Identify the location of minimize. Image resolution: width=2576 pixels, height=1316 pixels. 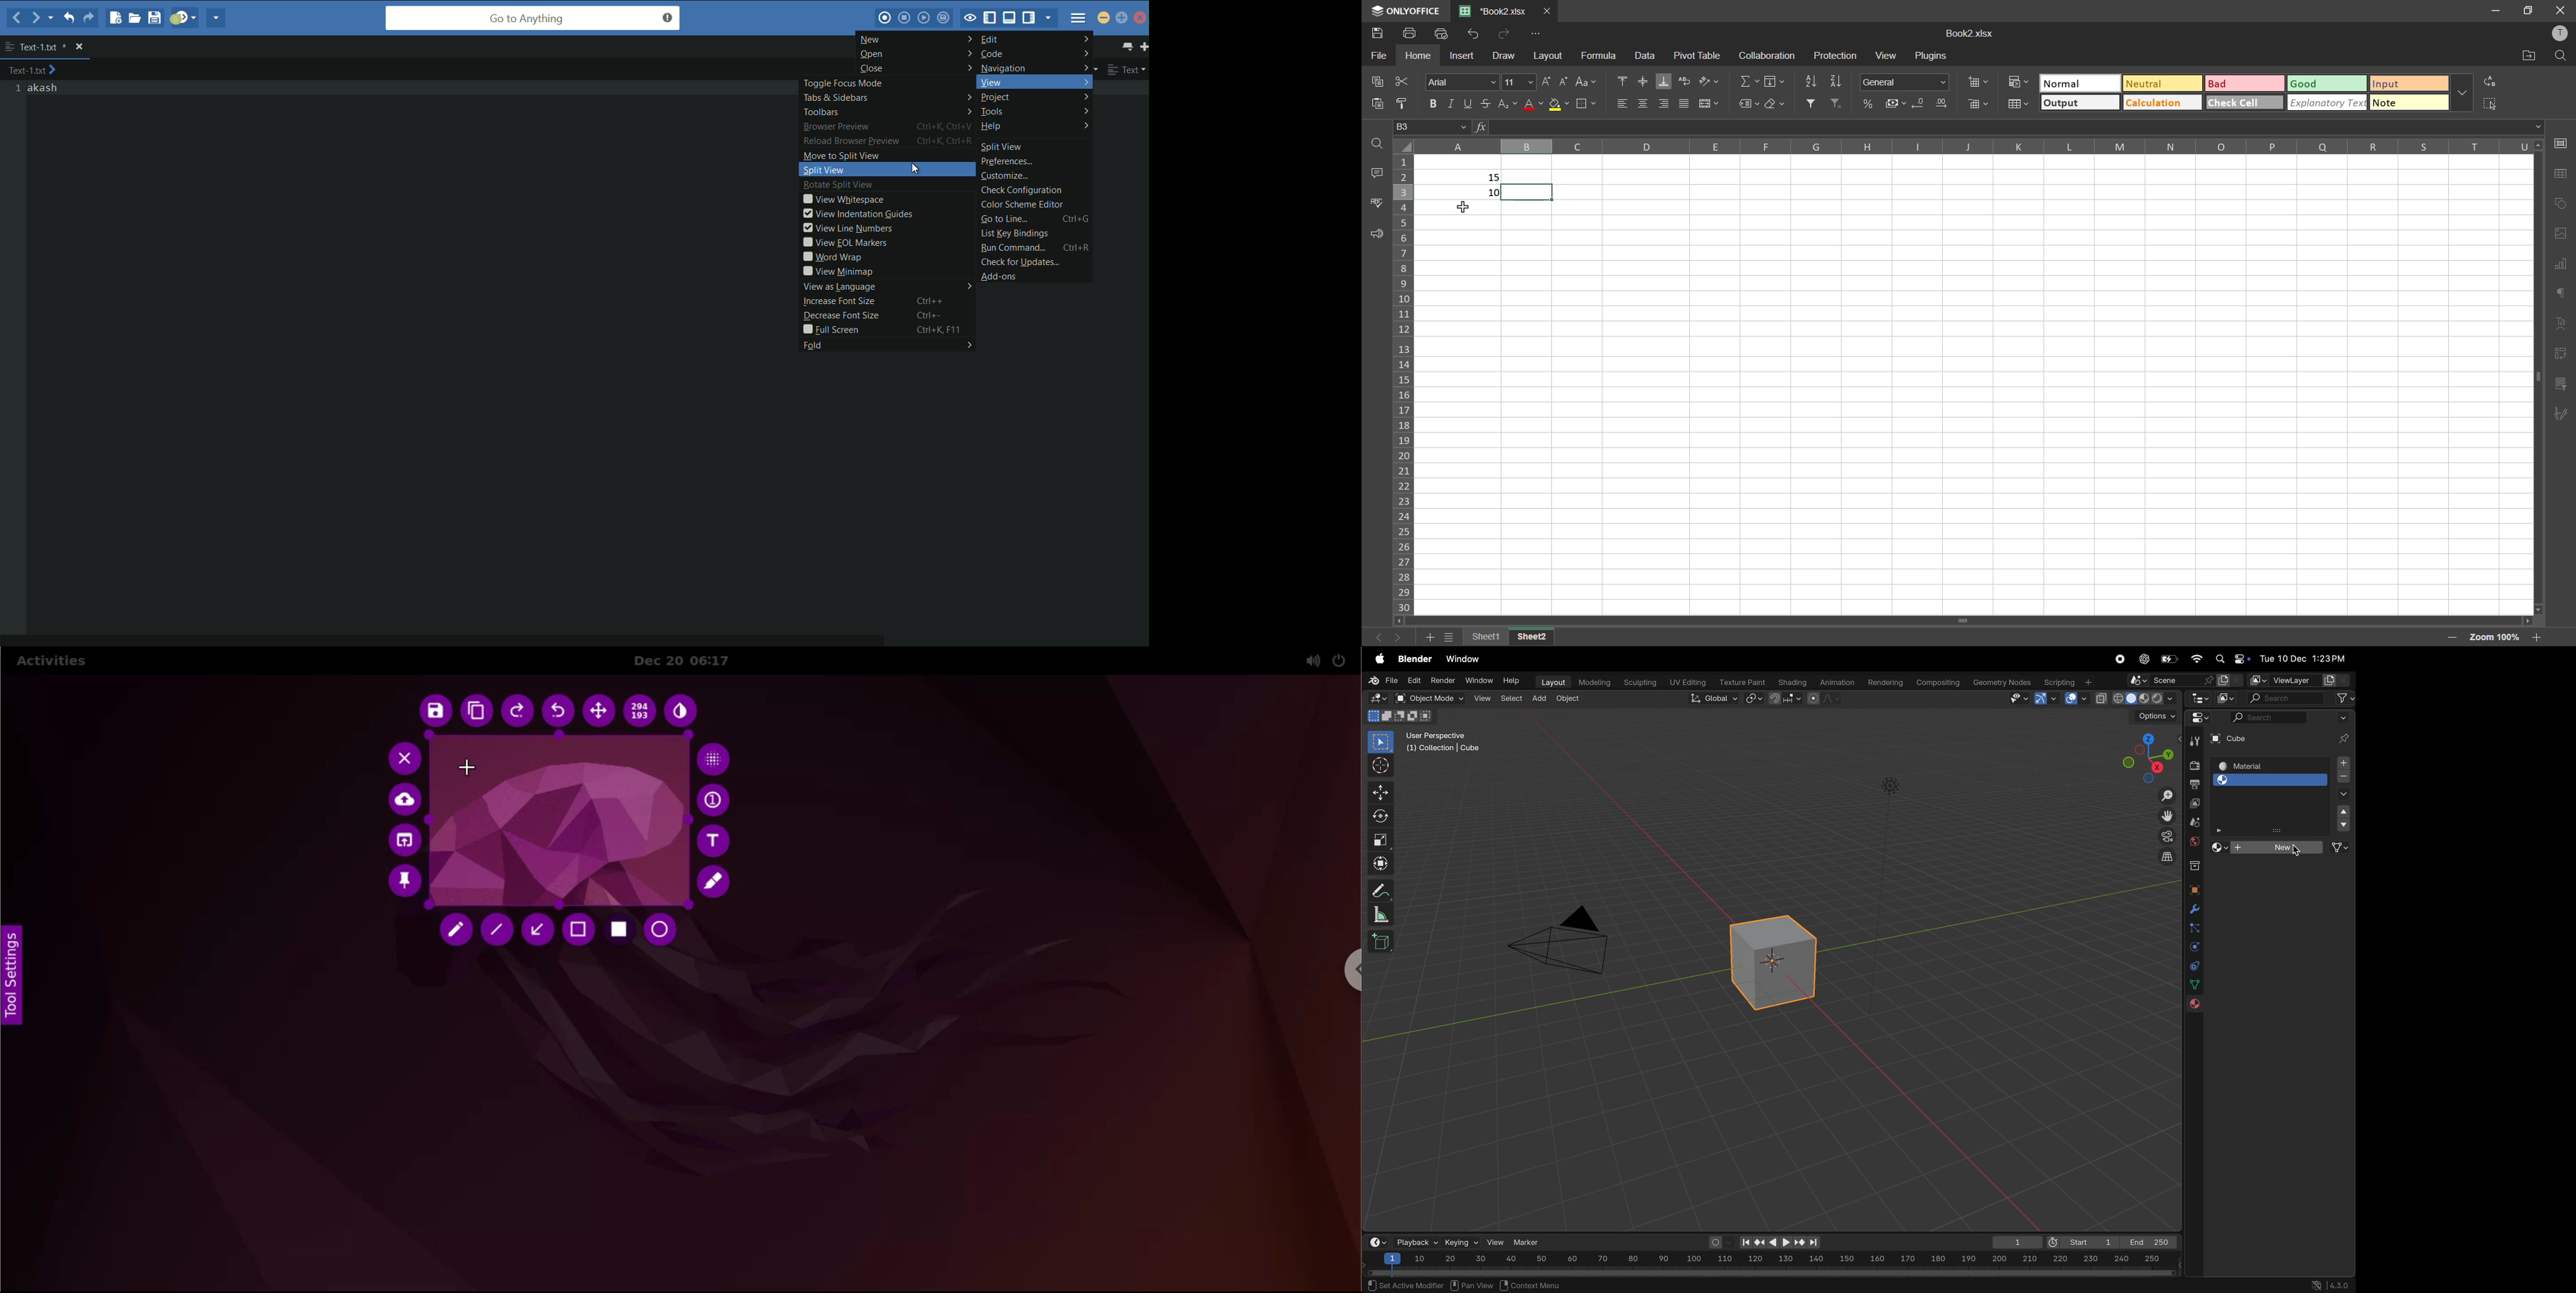
(2494, 9).